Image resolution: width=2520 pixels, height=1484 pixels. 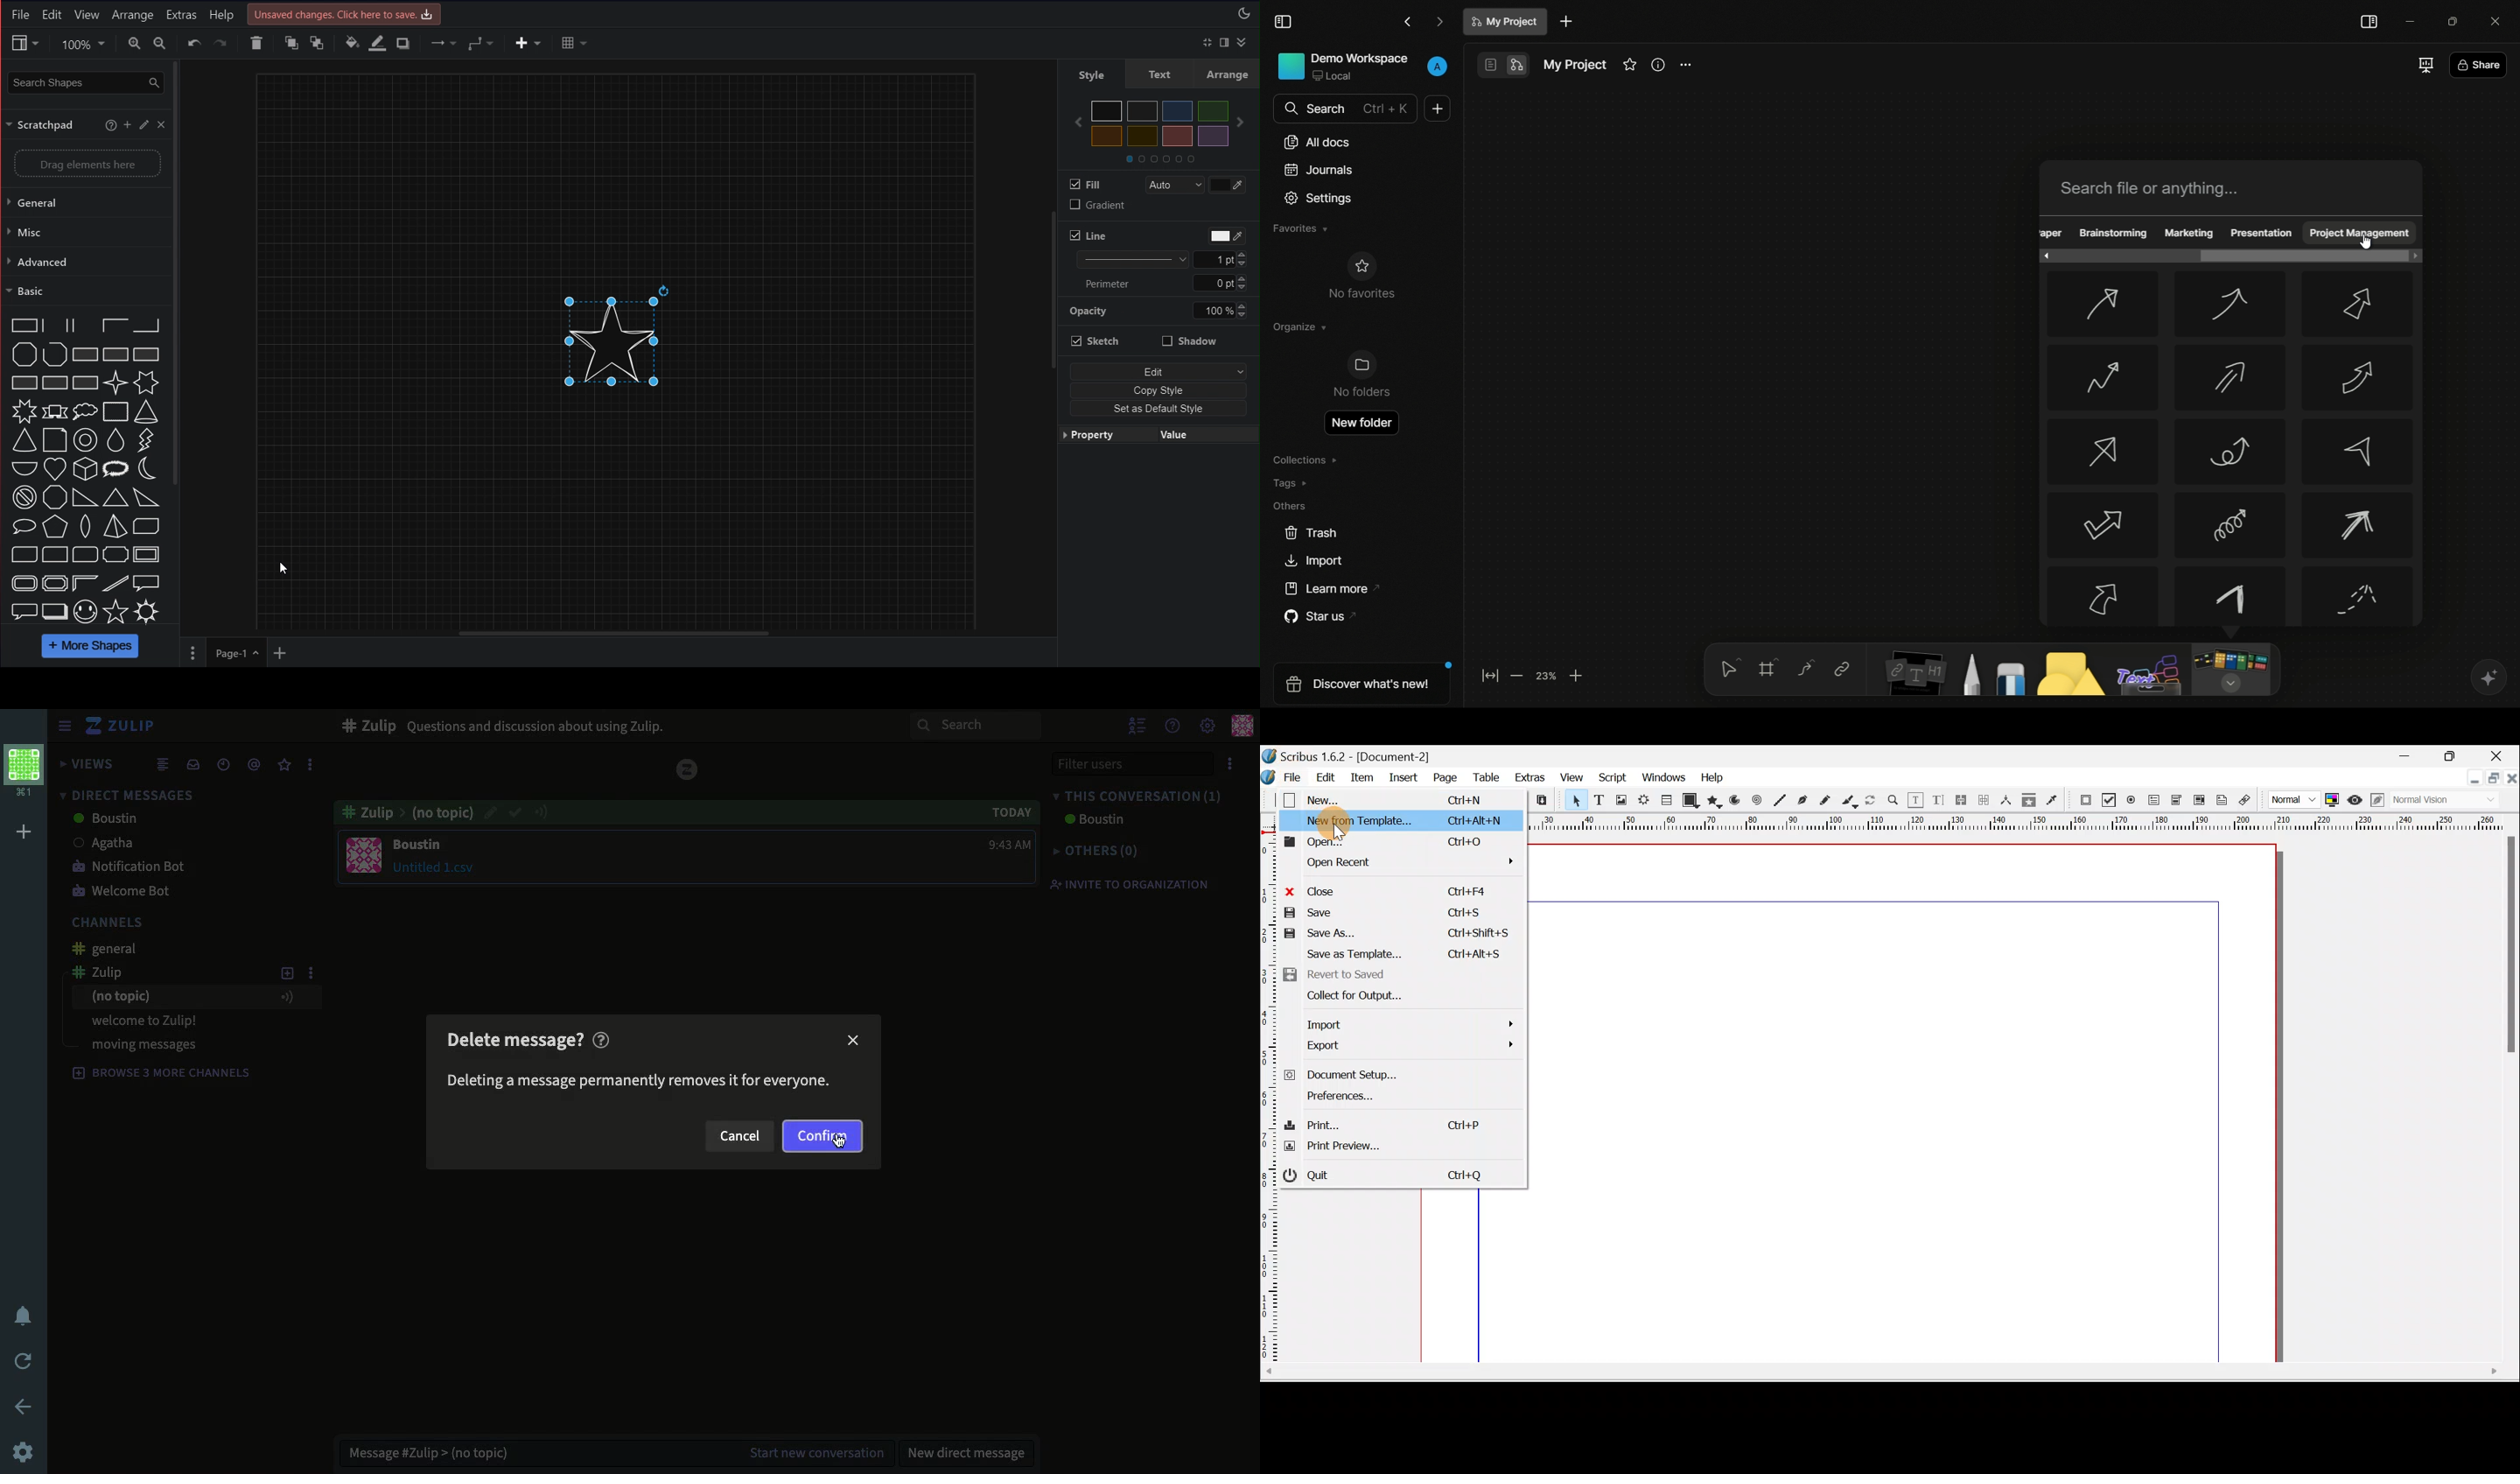 I want to click on Line, so click(x=1778, y=801).